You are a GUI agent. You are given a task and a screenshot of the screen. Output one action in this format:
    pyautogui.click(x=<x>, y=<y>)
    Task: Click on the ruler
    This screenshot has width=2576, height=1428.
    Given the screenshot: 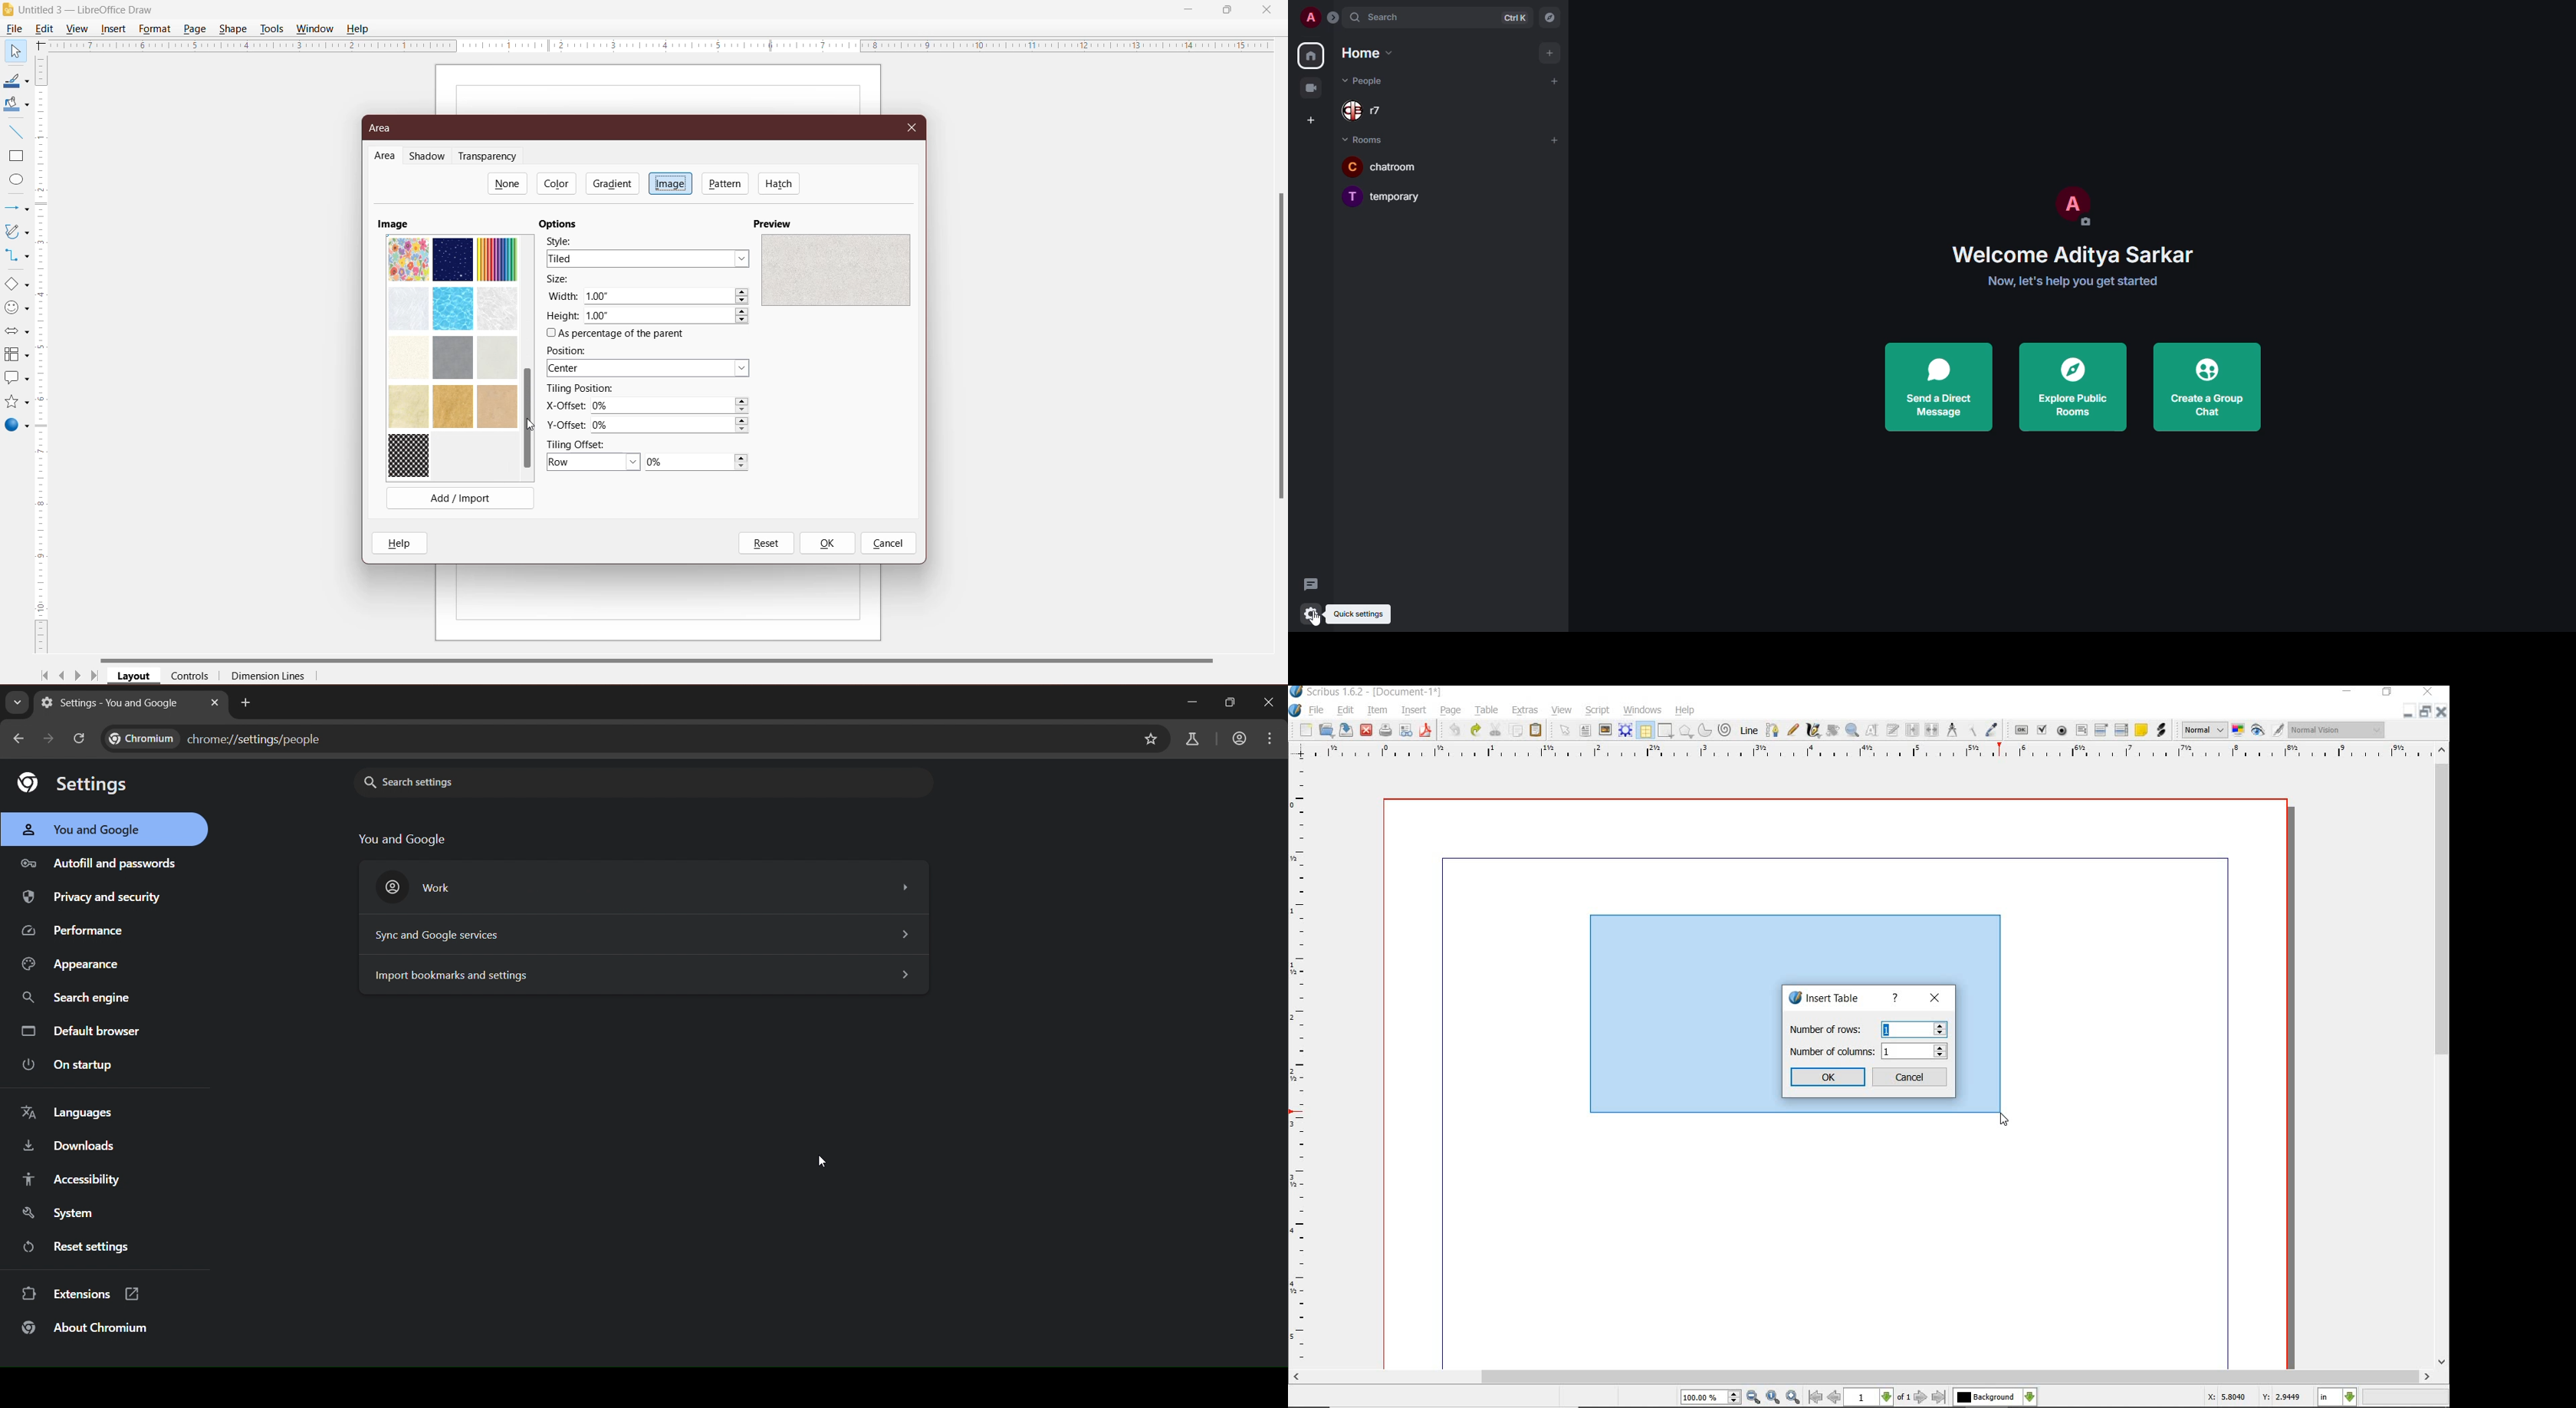 What is the action you would take?
    pyautogui.click(x=1301, y=1064)
    